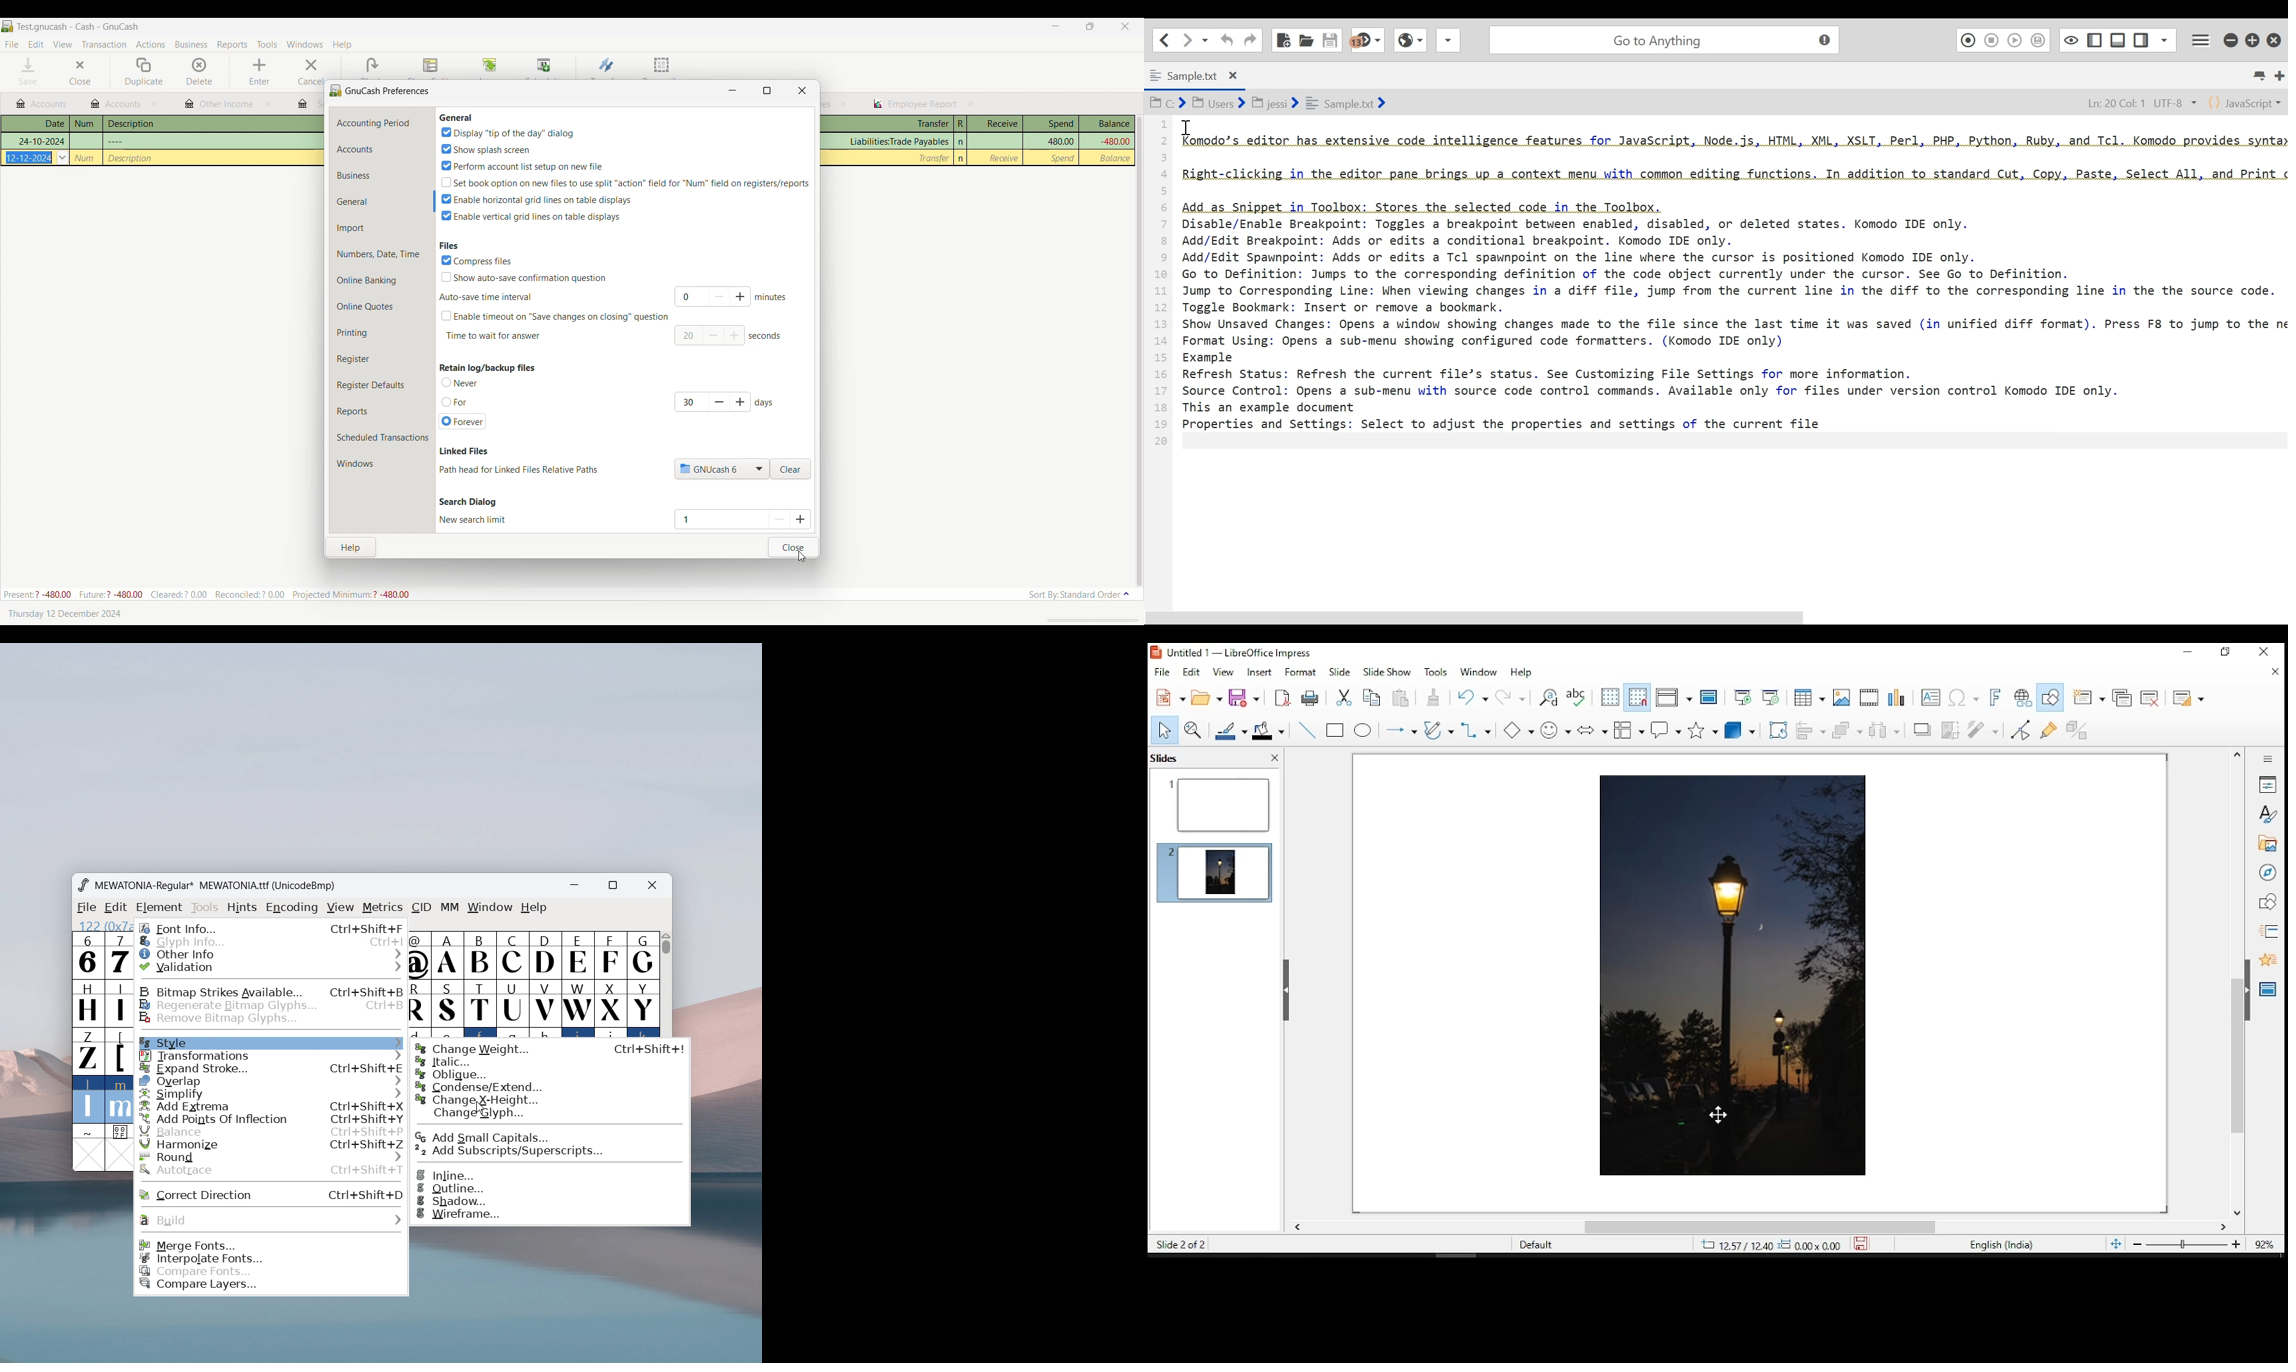 This screenshot has height=1372, width=2296. Describe the element at coordinates (512, 955) in the screenshot. I see `C` at that location.